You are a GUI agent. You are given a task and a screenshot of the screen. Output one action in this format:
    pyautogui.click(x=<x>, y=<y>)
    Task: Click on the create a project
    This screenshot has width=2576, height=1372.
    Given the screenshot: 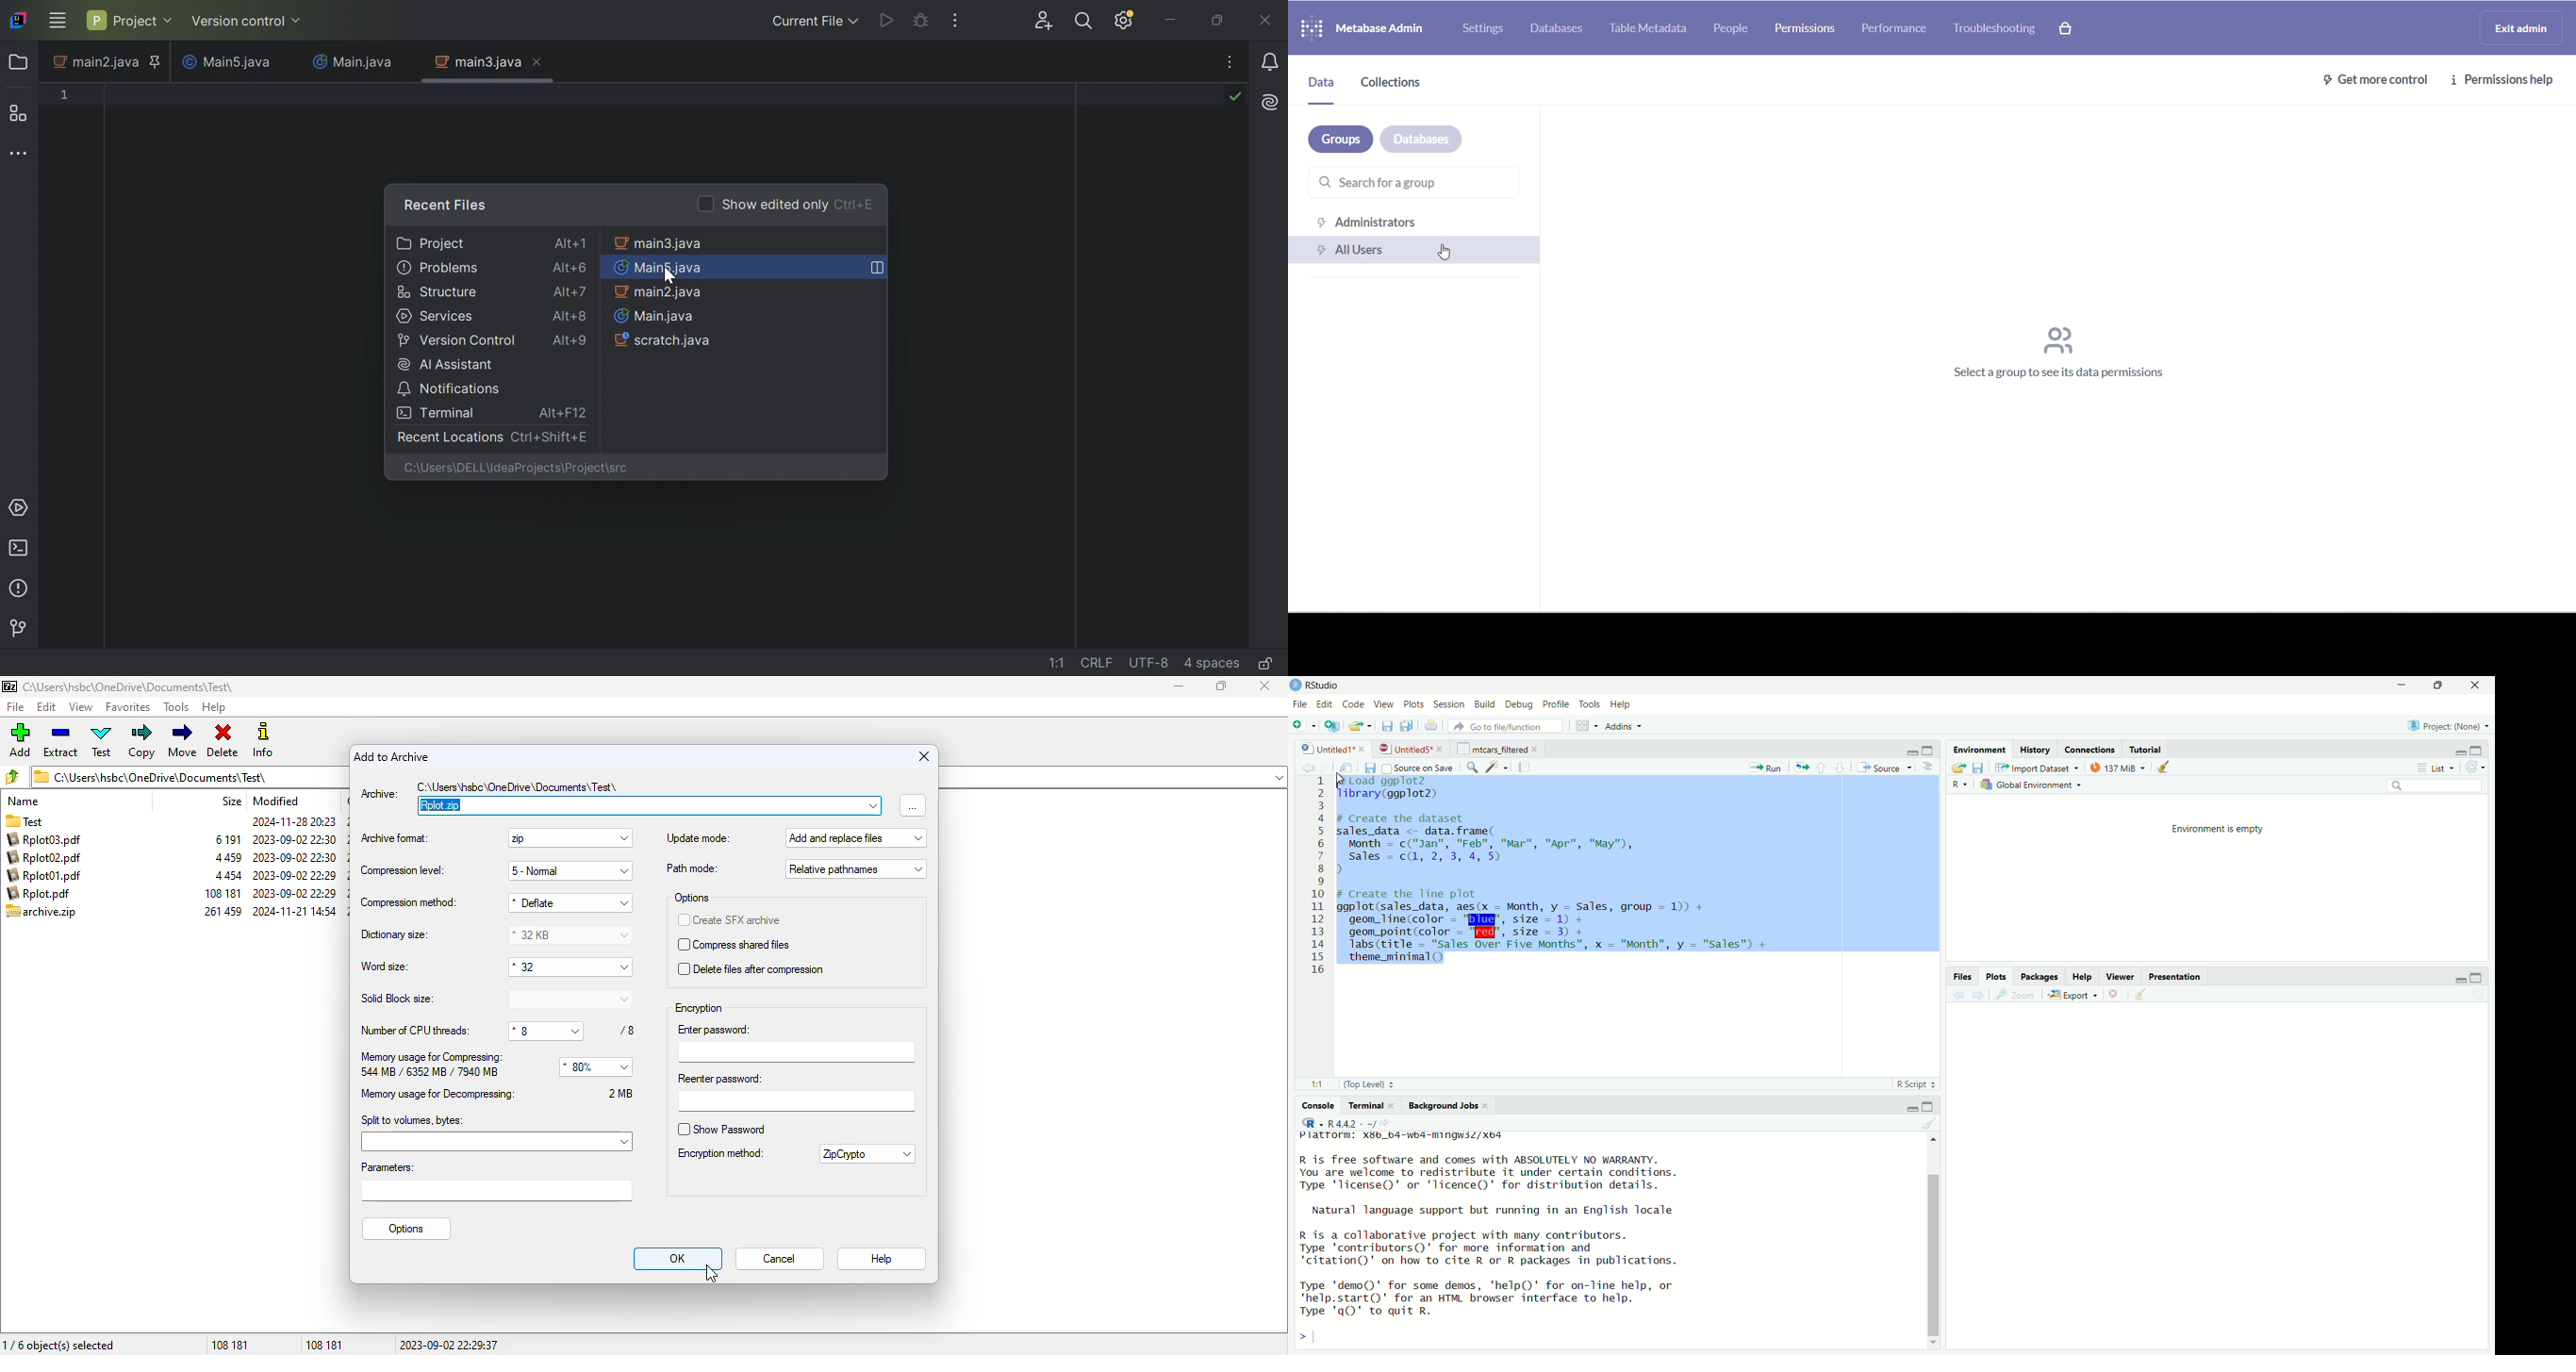 What is the action you would take?
    pyautogui.click(x=1332, y=726)
    